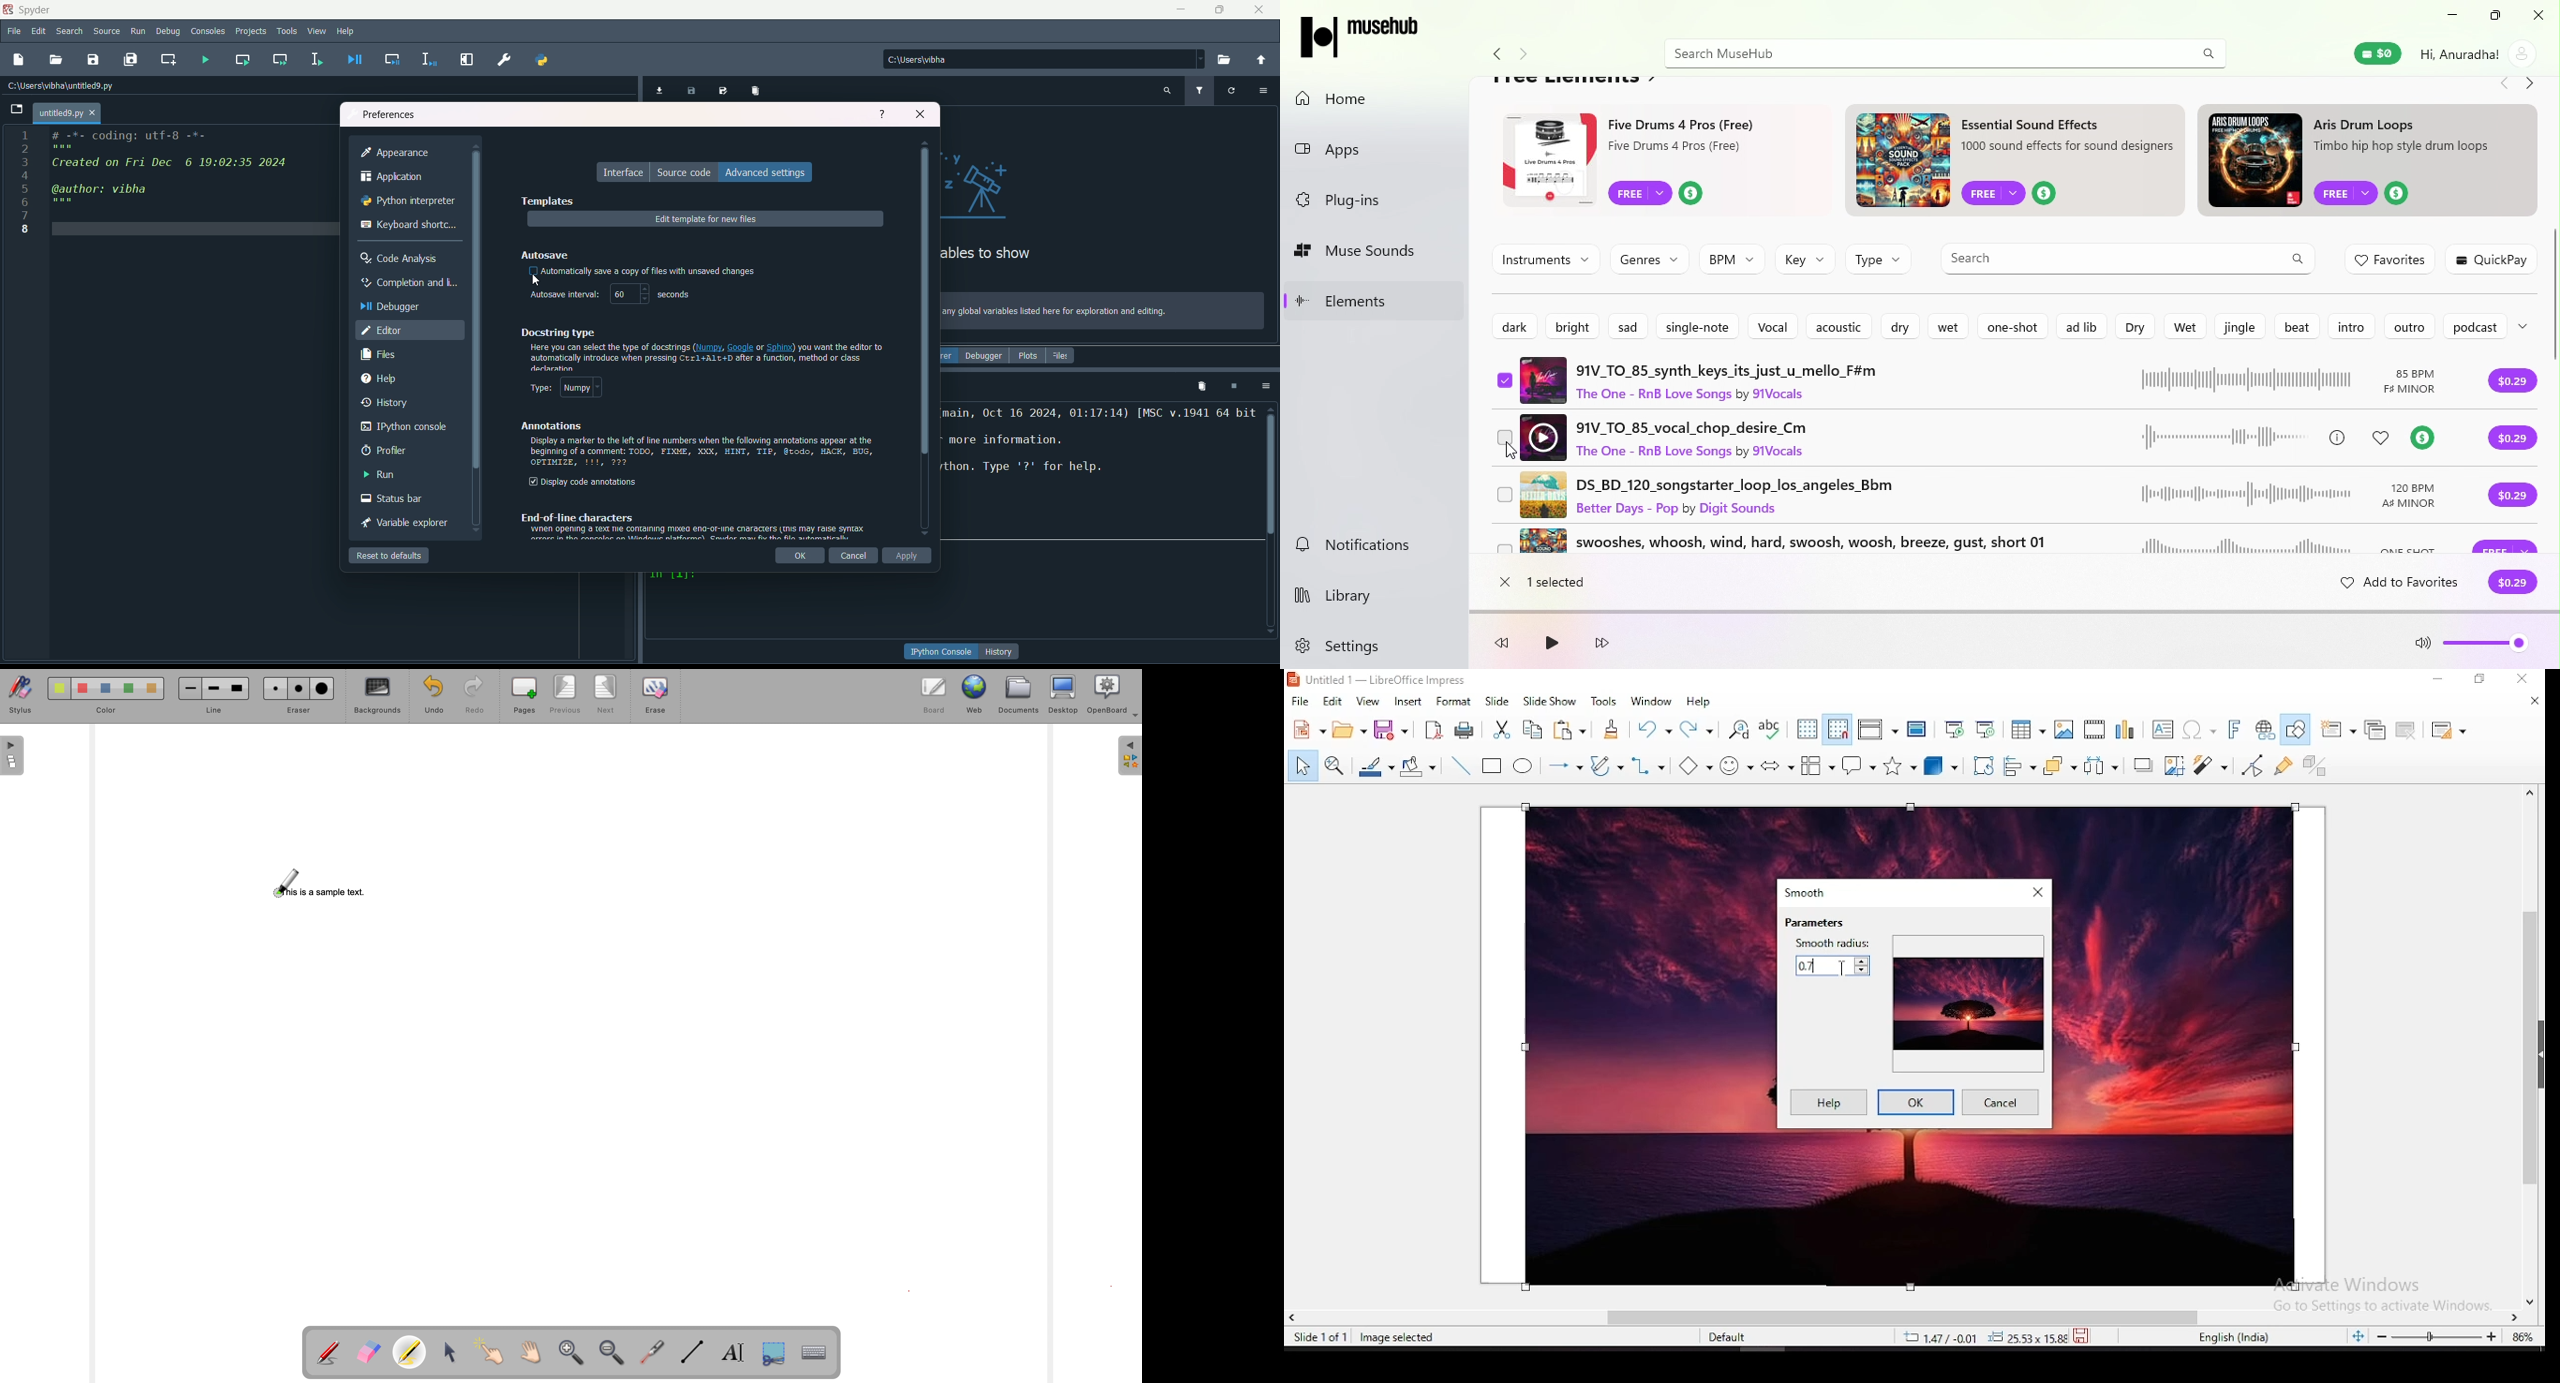 The width and height of the screenshot is (2576, 1400). What do you see at coordinates (379, 381) in the screenshot?
I see `help` at bounding box center [379, 381].